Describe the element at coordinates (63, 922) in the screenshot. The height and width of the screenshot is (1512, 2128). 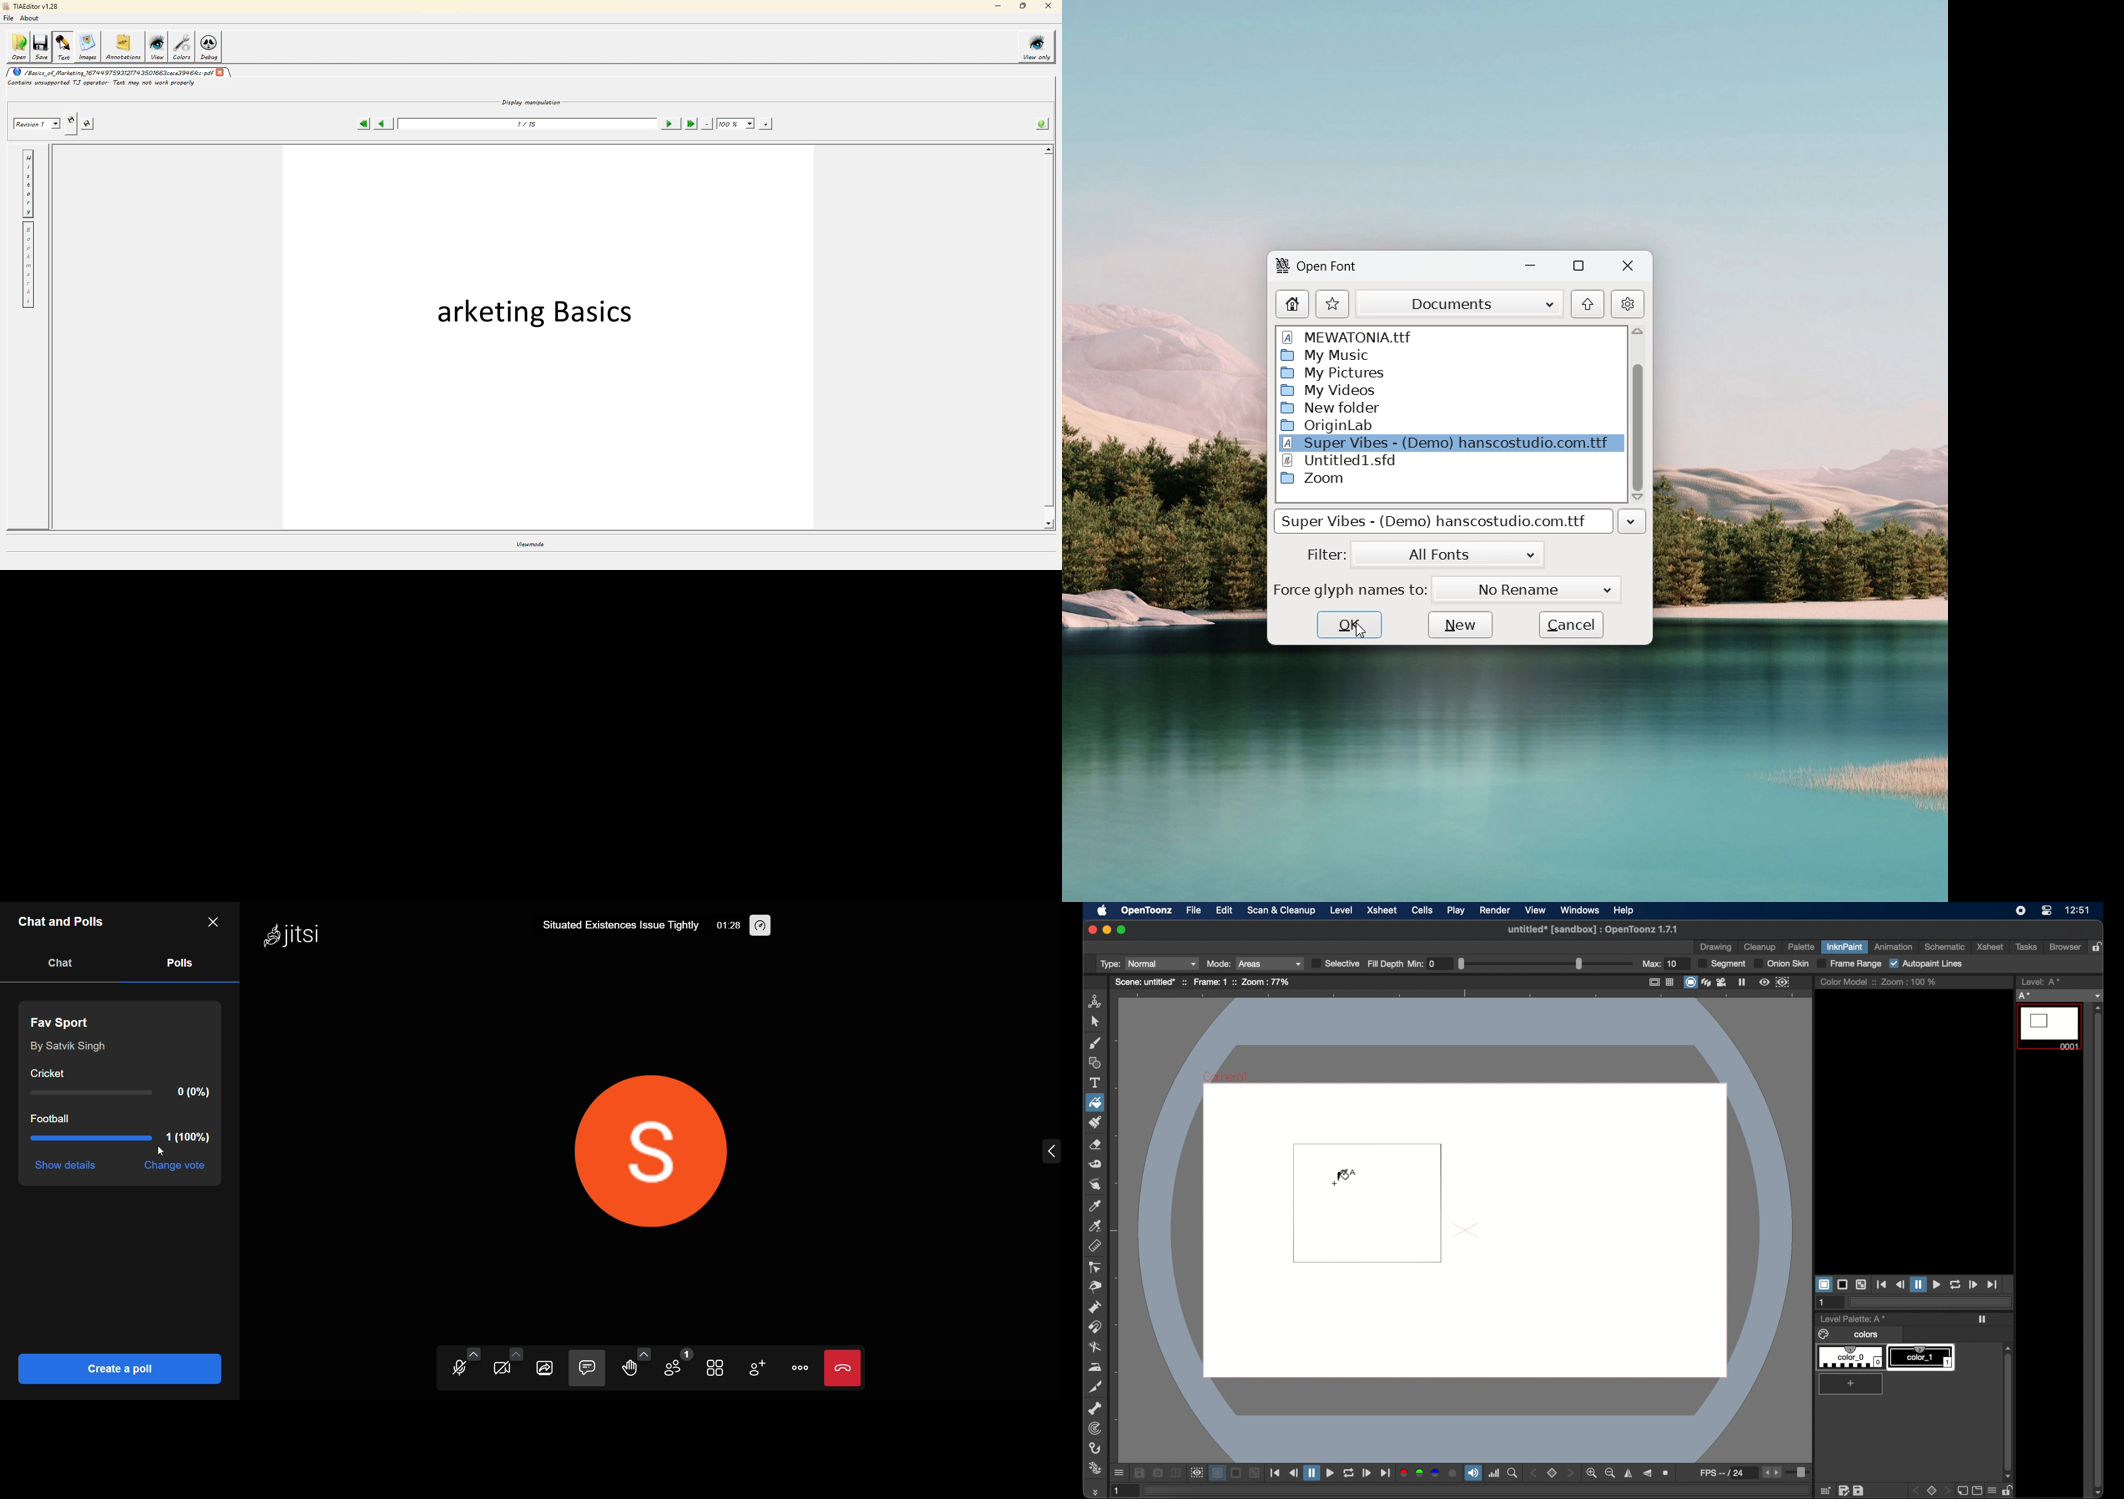
I see `chats and polls` at that location.